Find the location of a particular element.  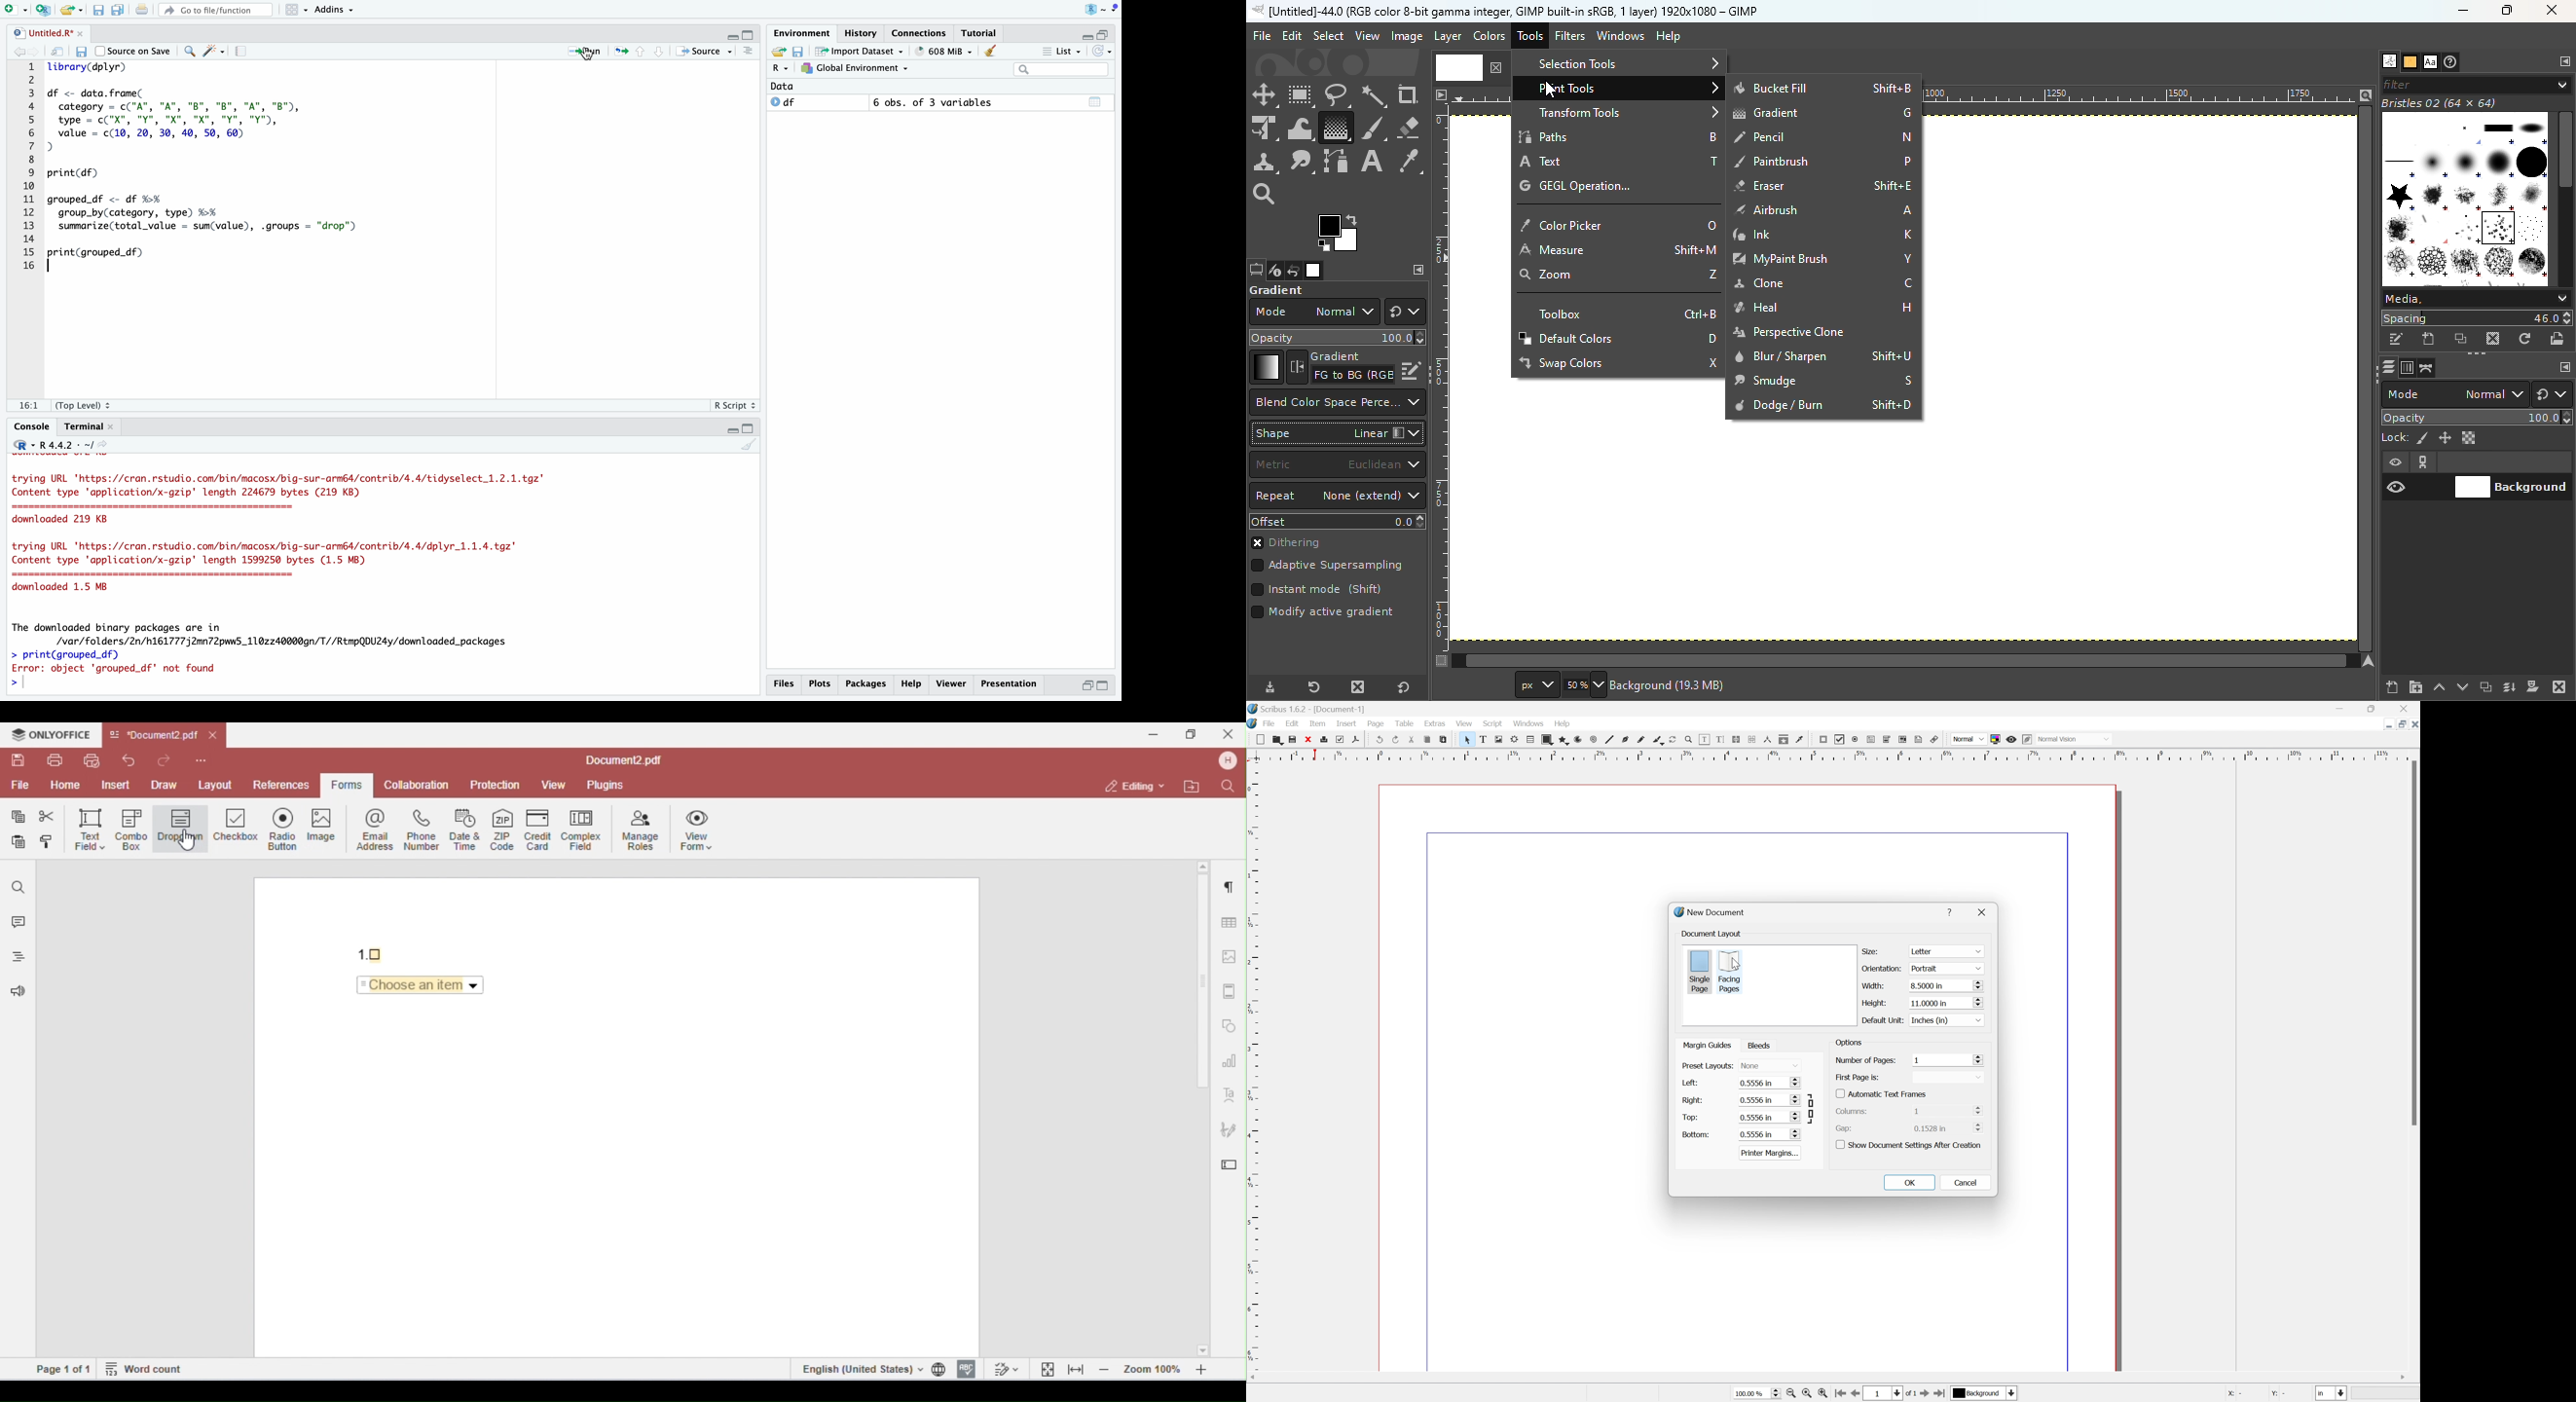

Plots is located at coordinates (821, 684).